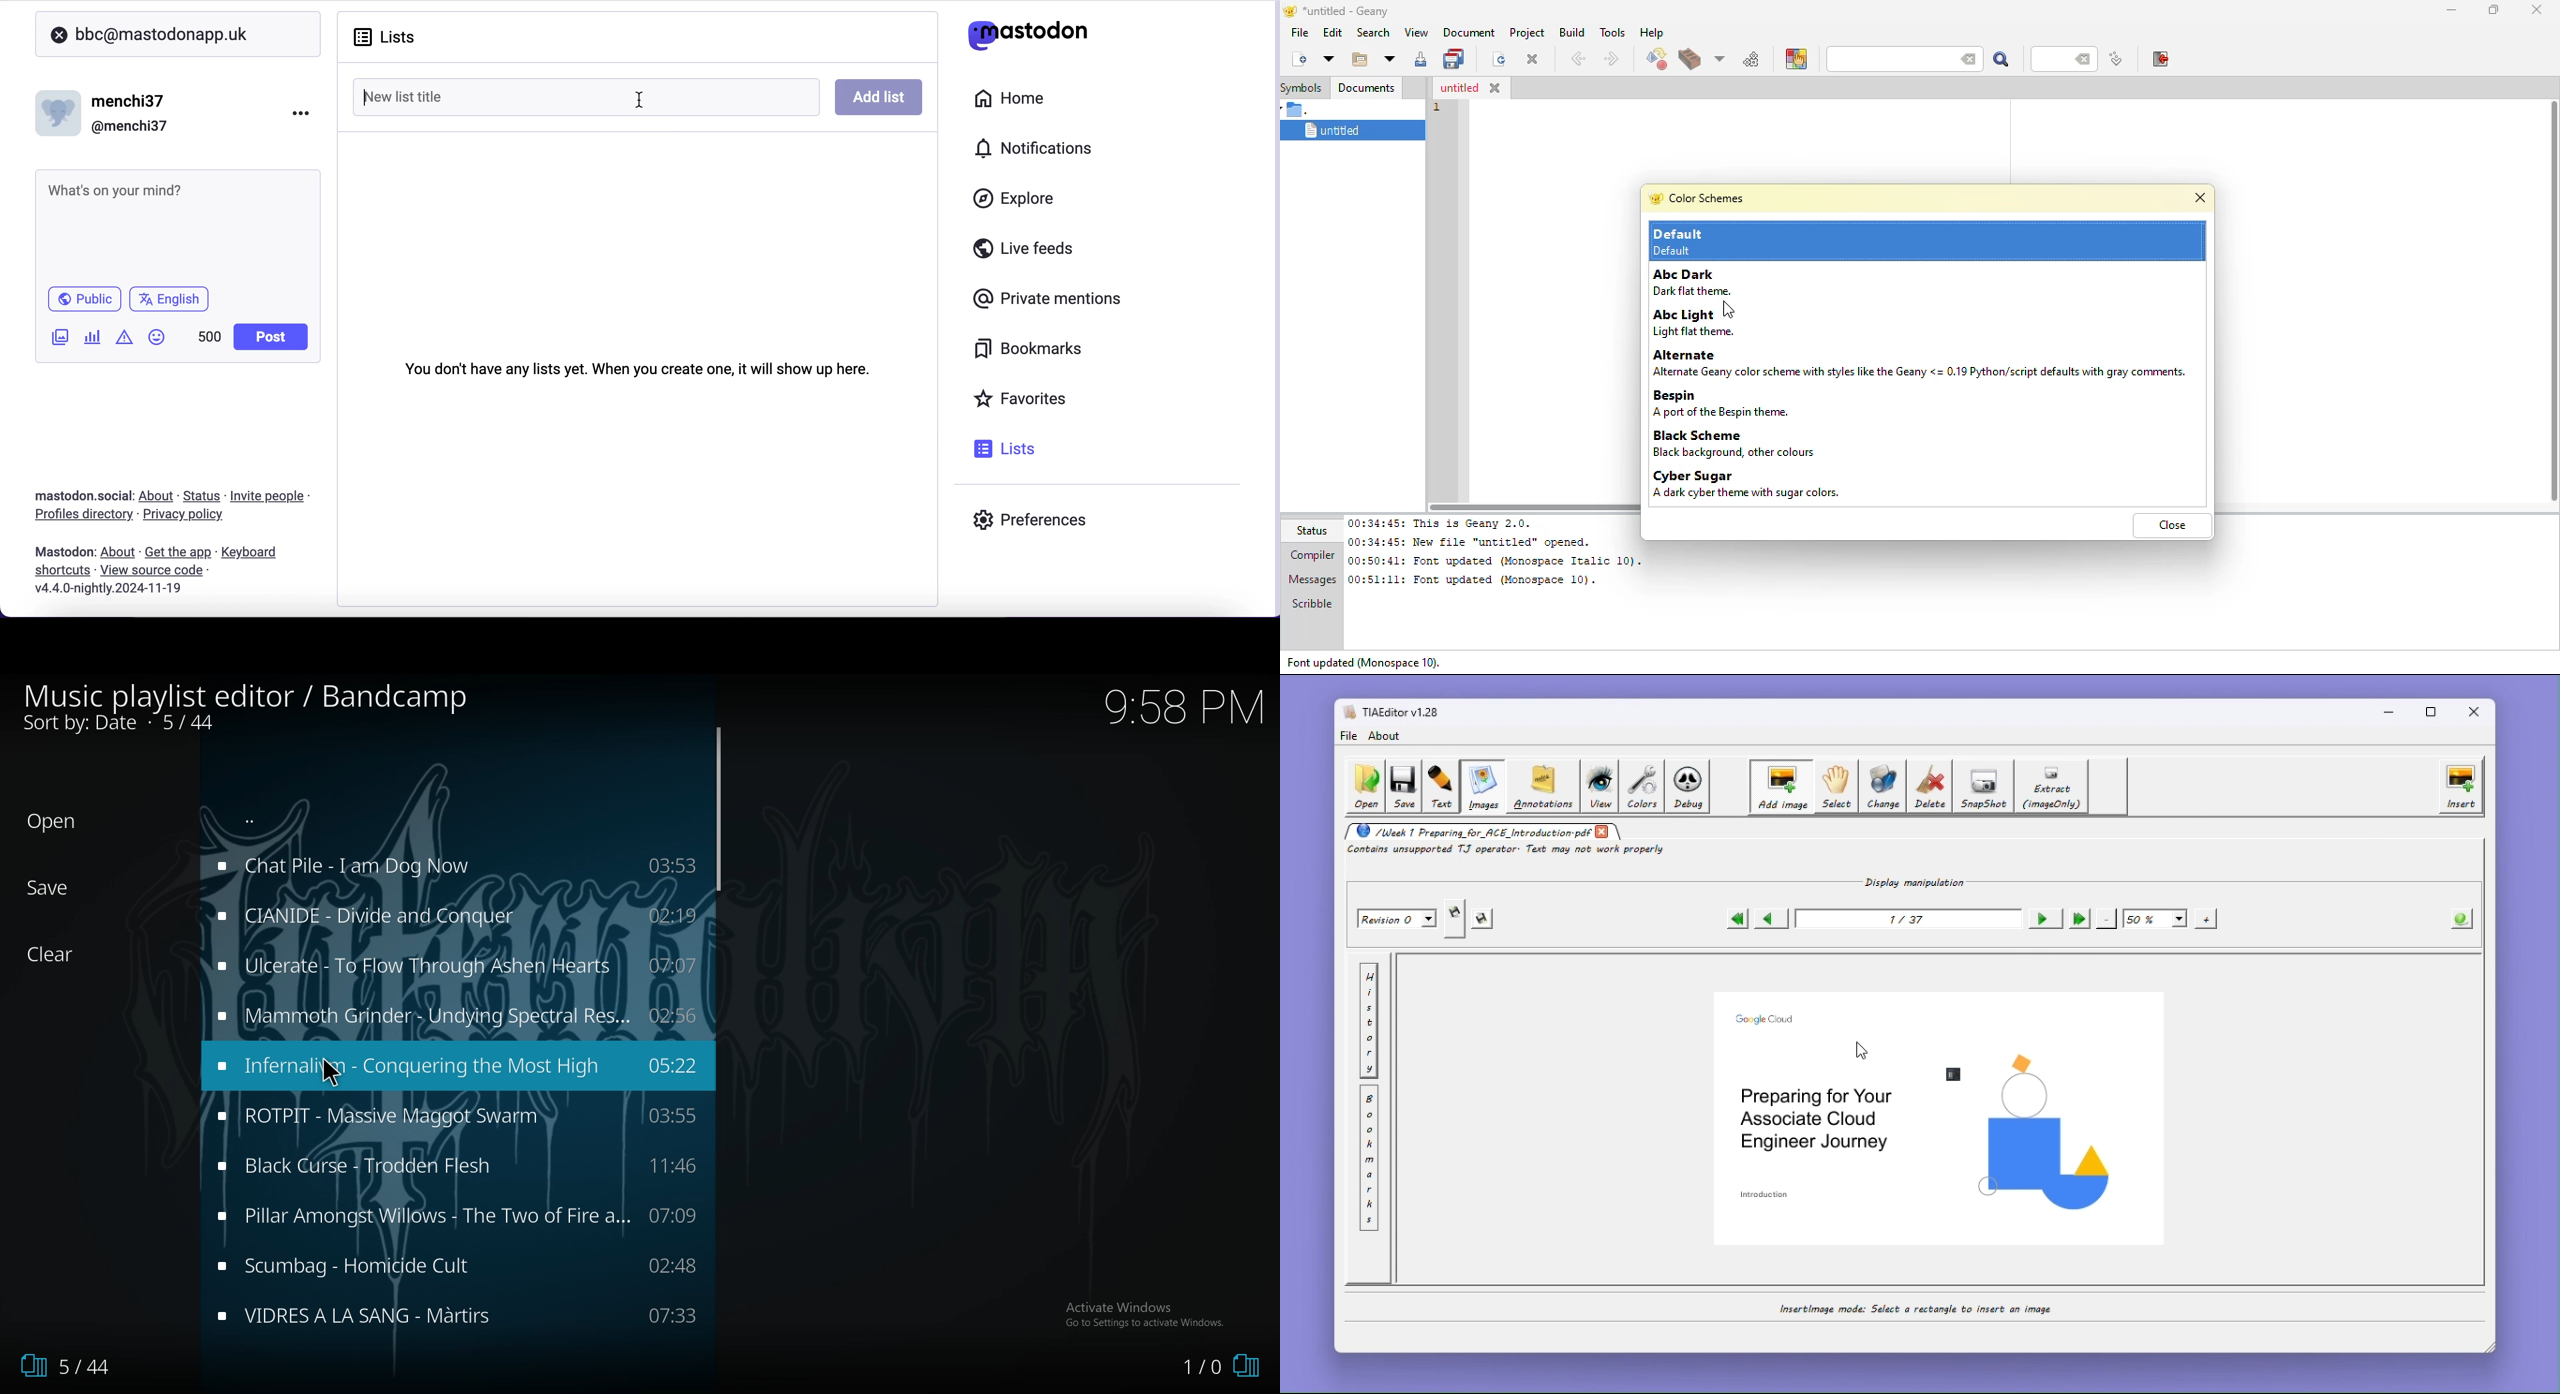 The width and height of the screenshot is (2576, 1400). I want to click on menu options, so click(304, 112).